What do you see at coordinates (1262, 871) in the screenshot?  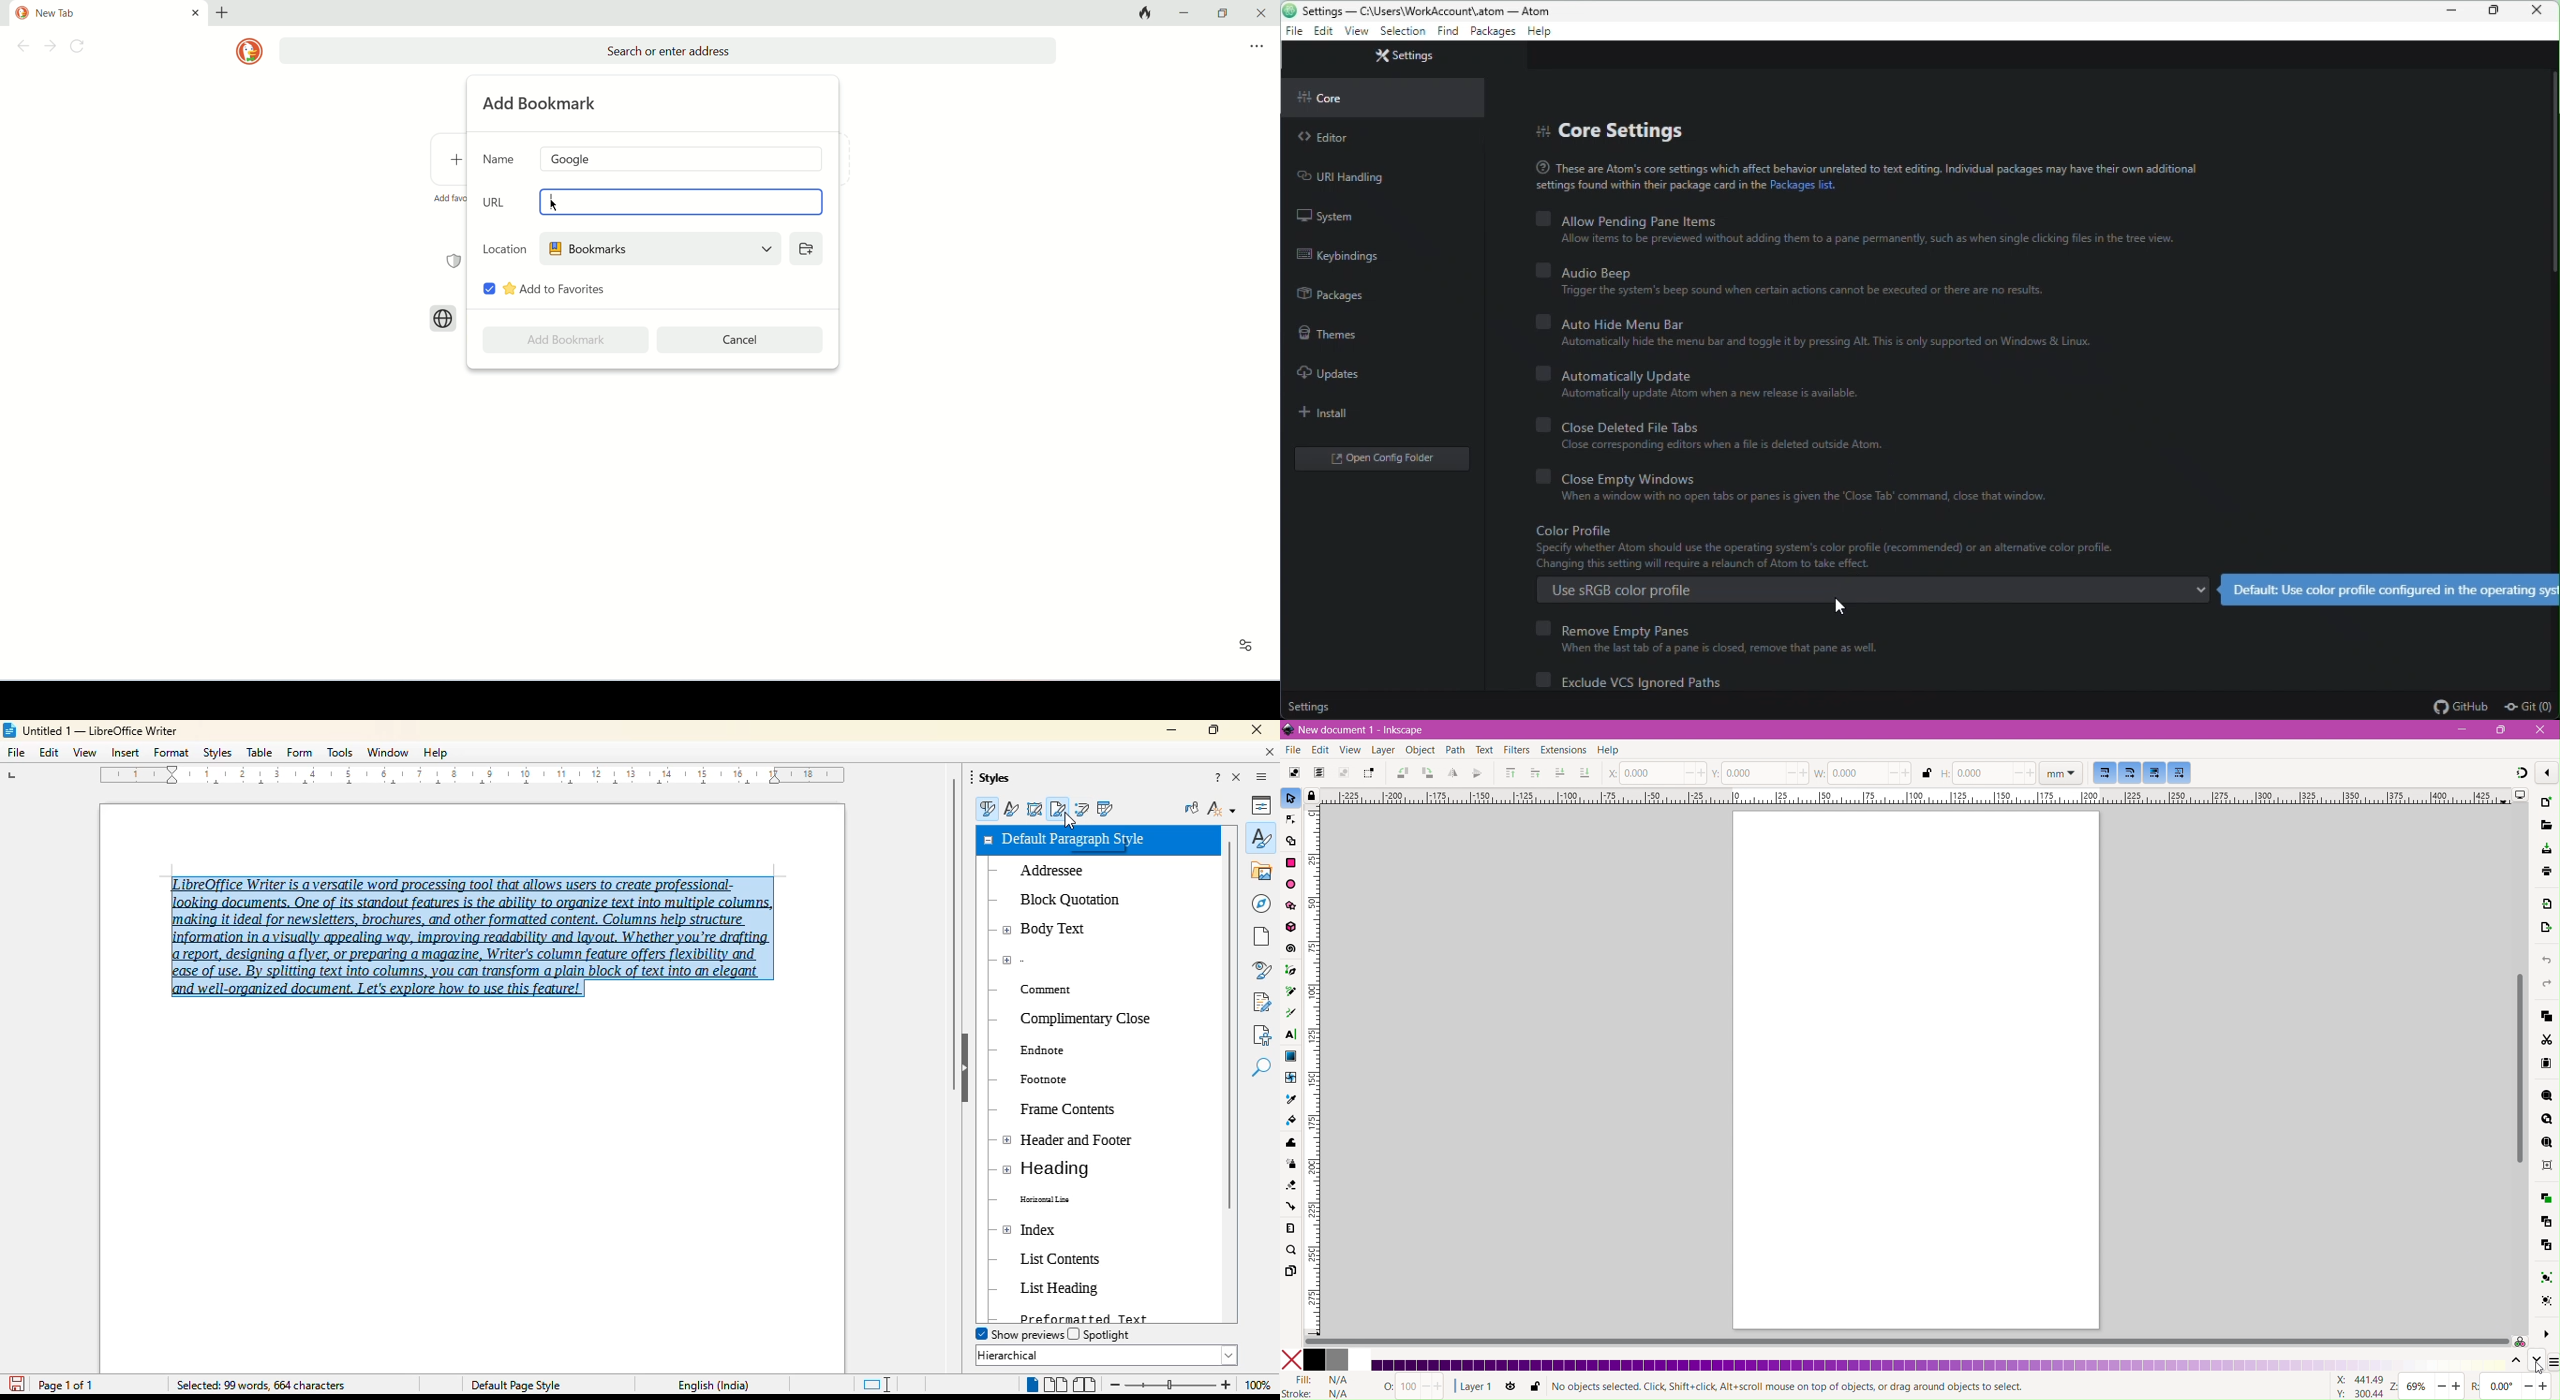 I see `gallery` at bounding box center [1262, 871].